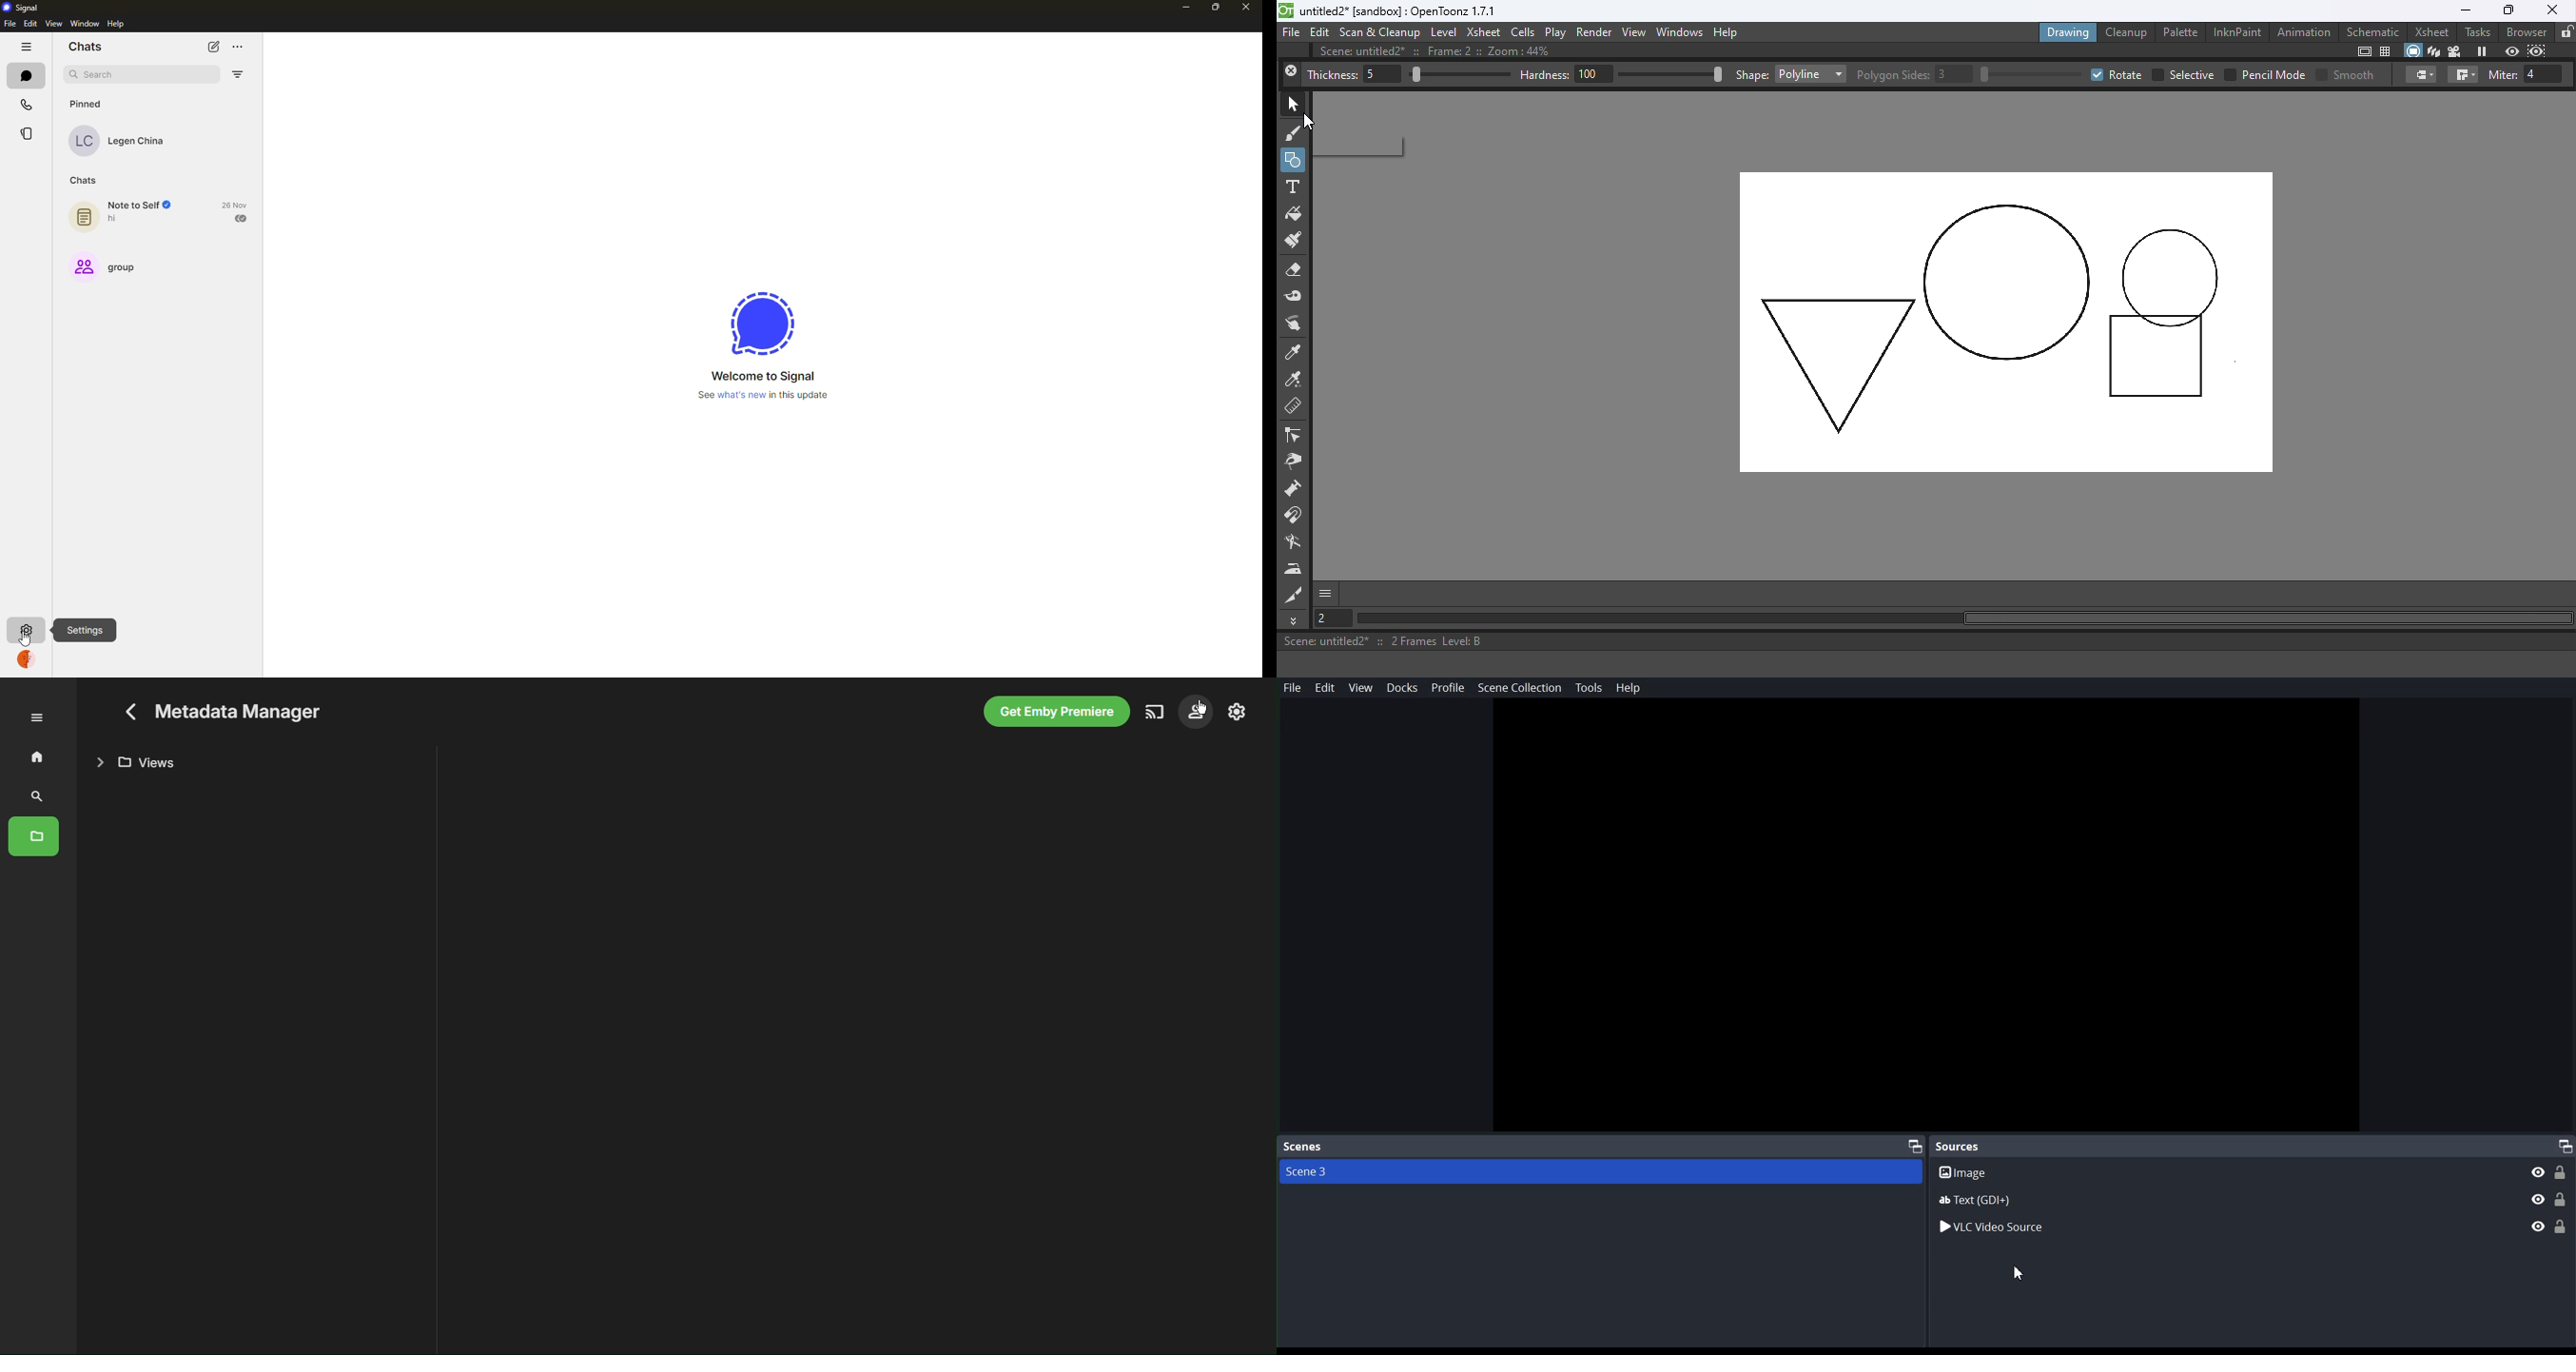 The height and width of the screenshot is (1372, 2576). Describe the element at coordinates (1448, 687) in the screenshot. I see `Profile` at that location.